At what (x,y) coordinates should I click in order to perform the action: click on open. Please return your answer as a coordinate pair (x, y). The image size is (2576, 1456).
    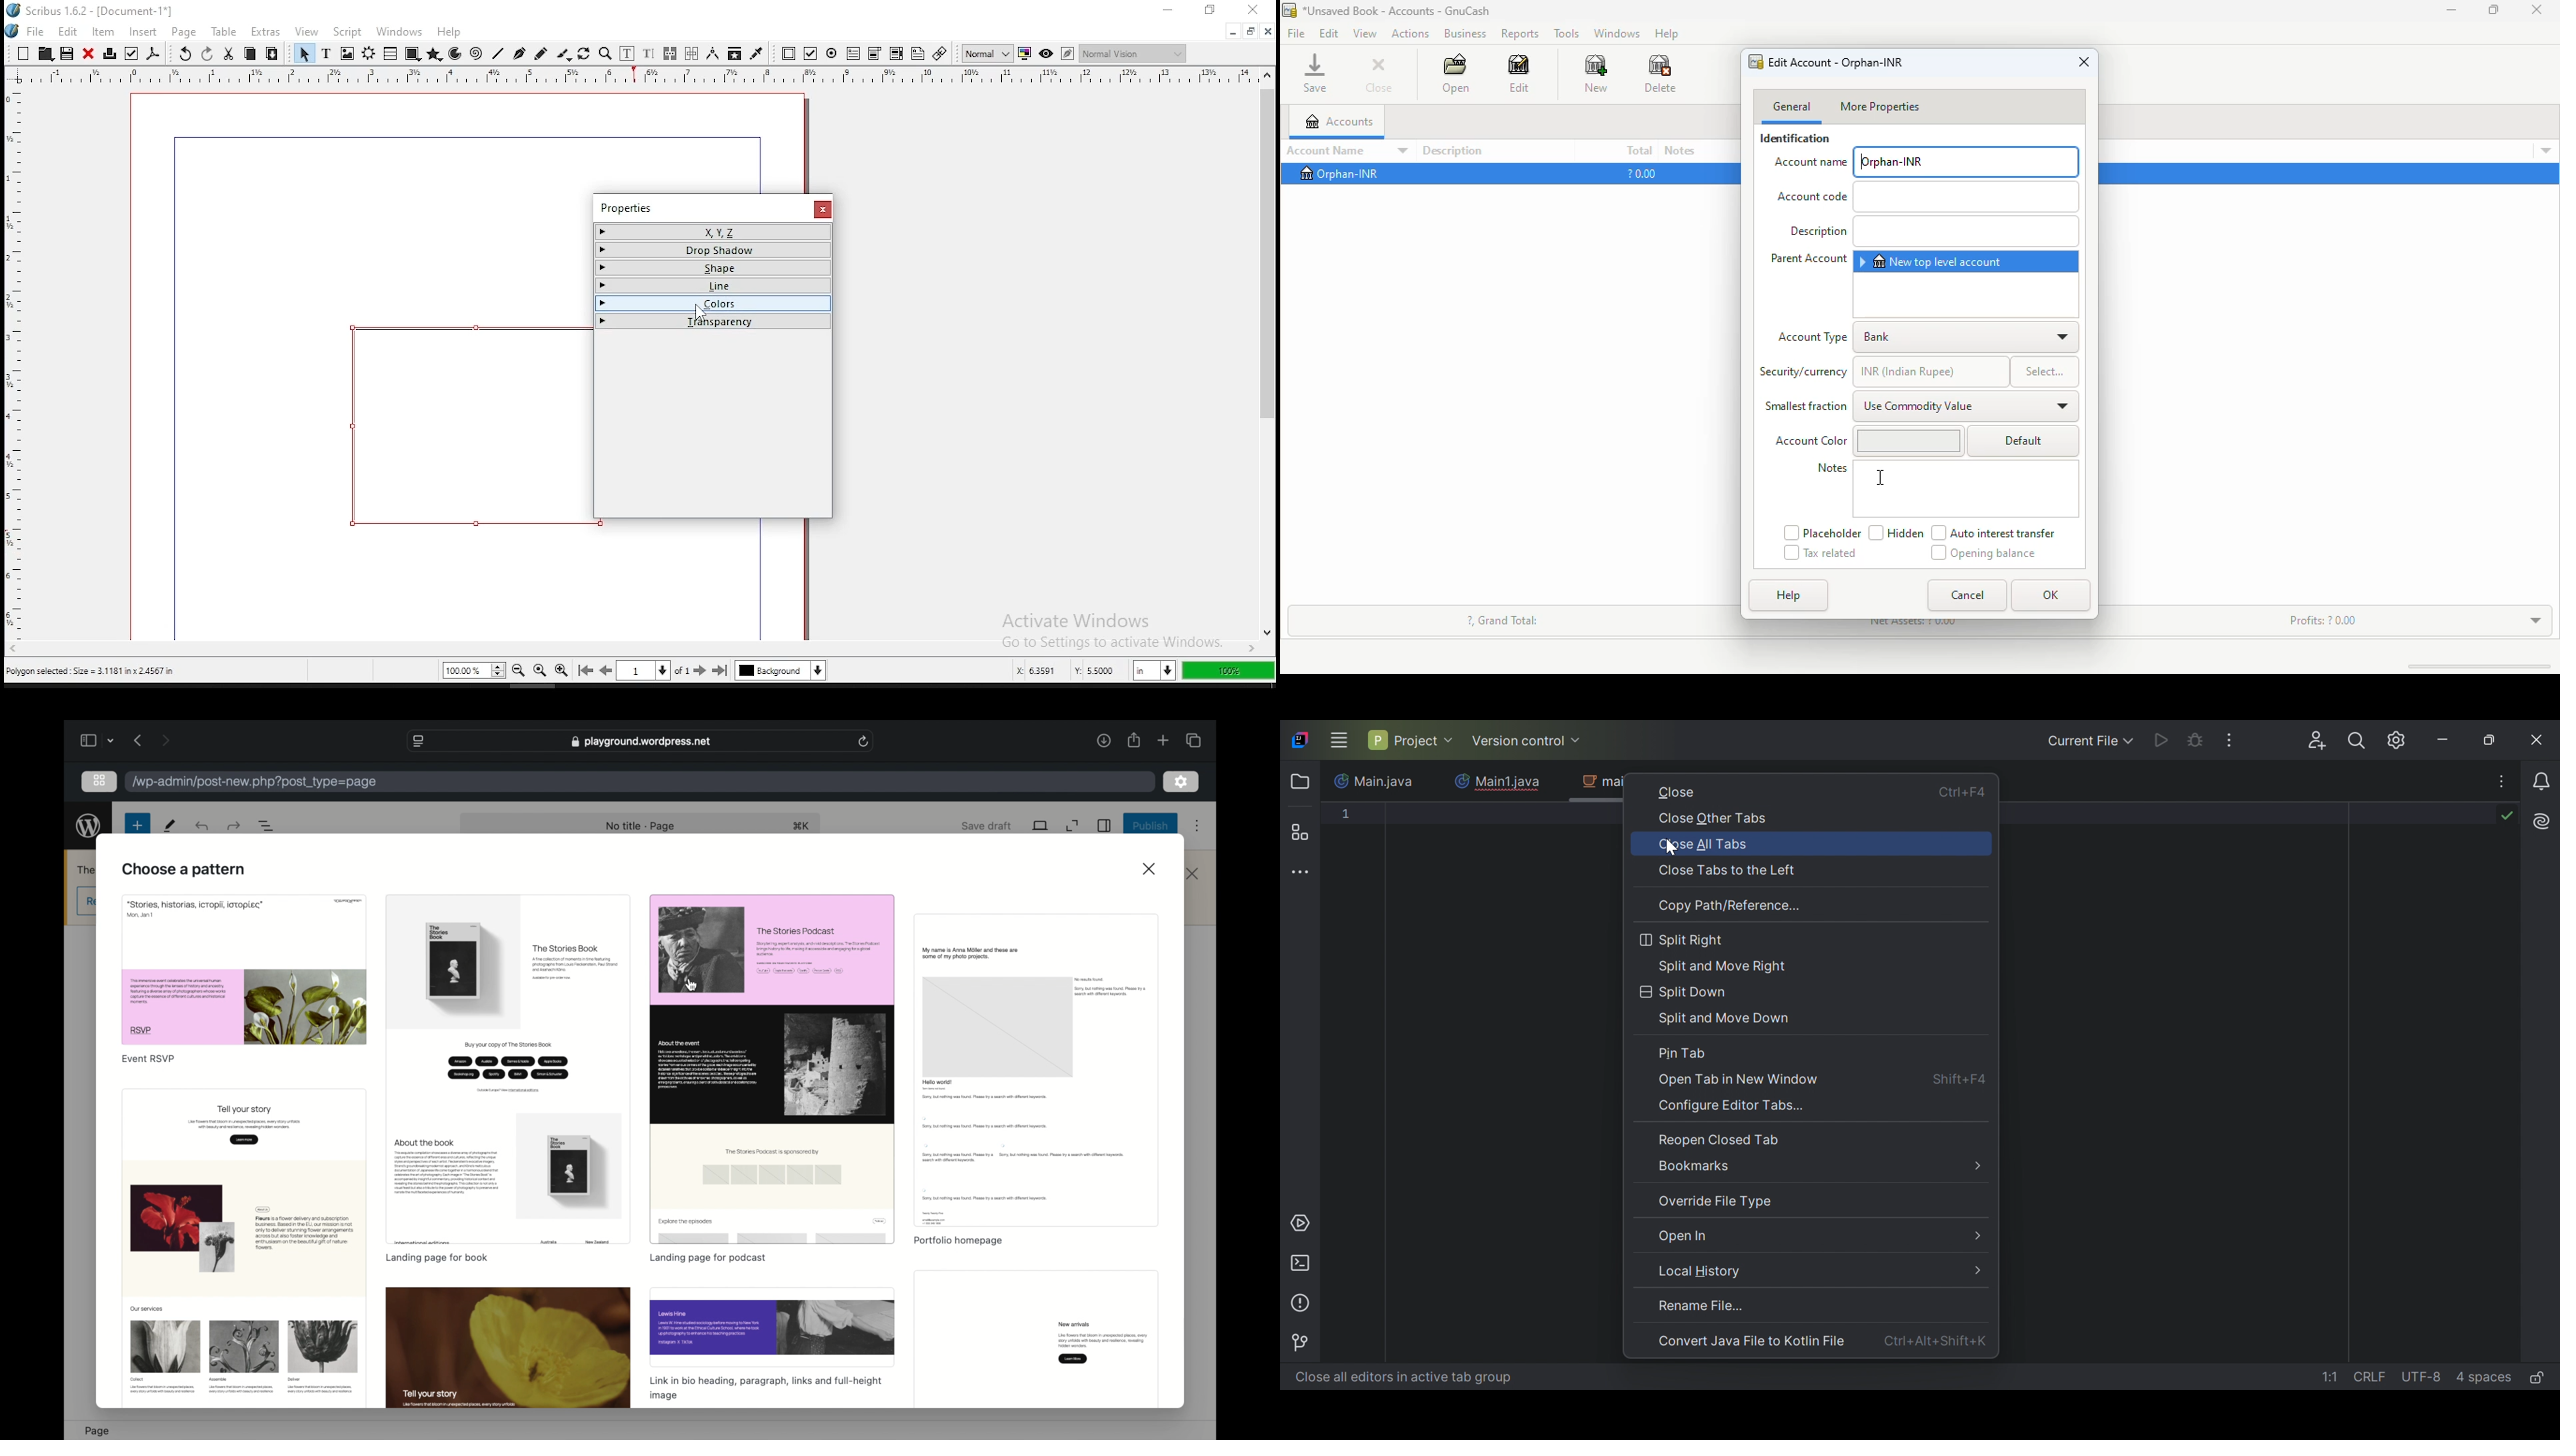
    Looking at the image, I should click on (44, 53).